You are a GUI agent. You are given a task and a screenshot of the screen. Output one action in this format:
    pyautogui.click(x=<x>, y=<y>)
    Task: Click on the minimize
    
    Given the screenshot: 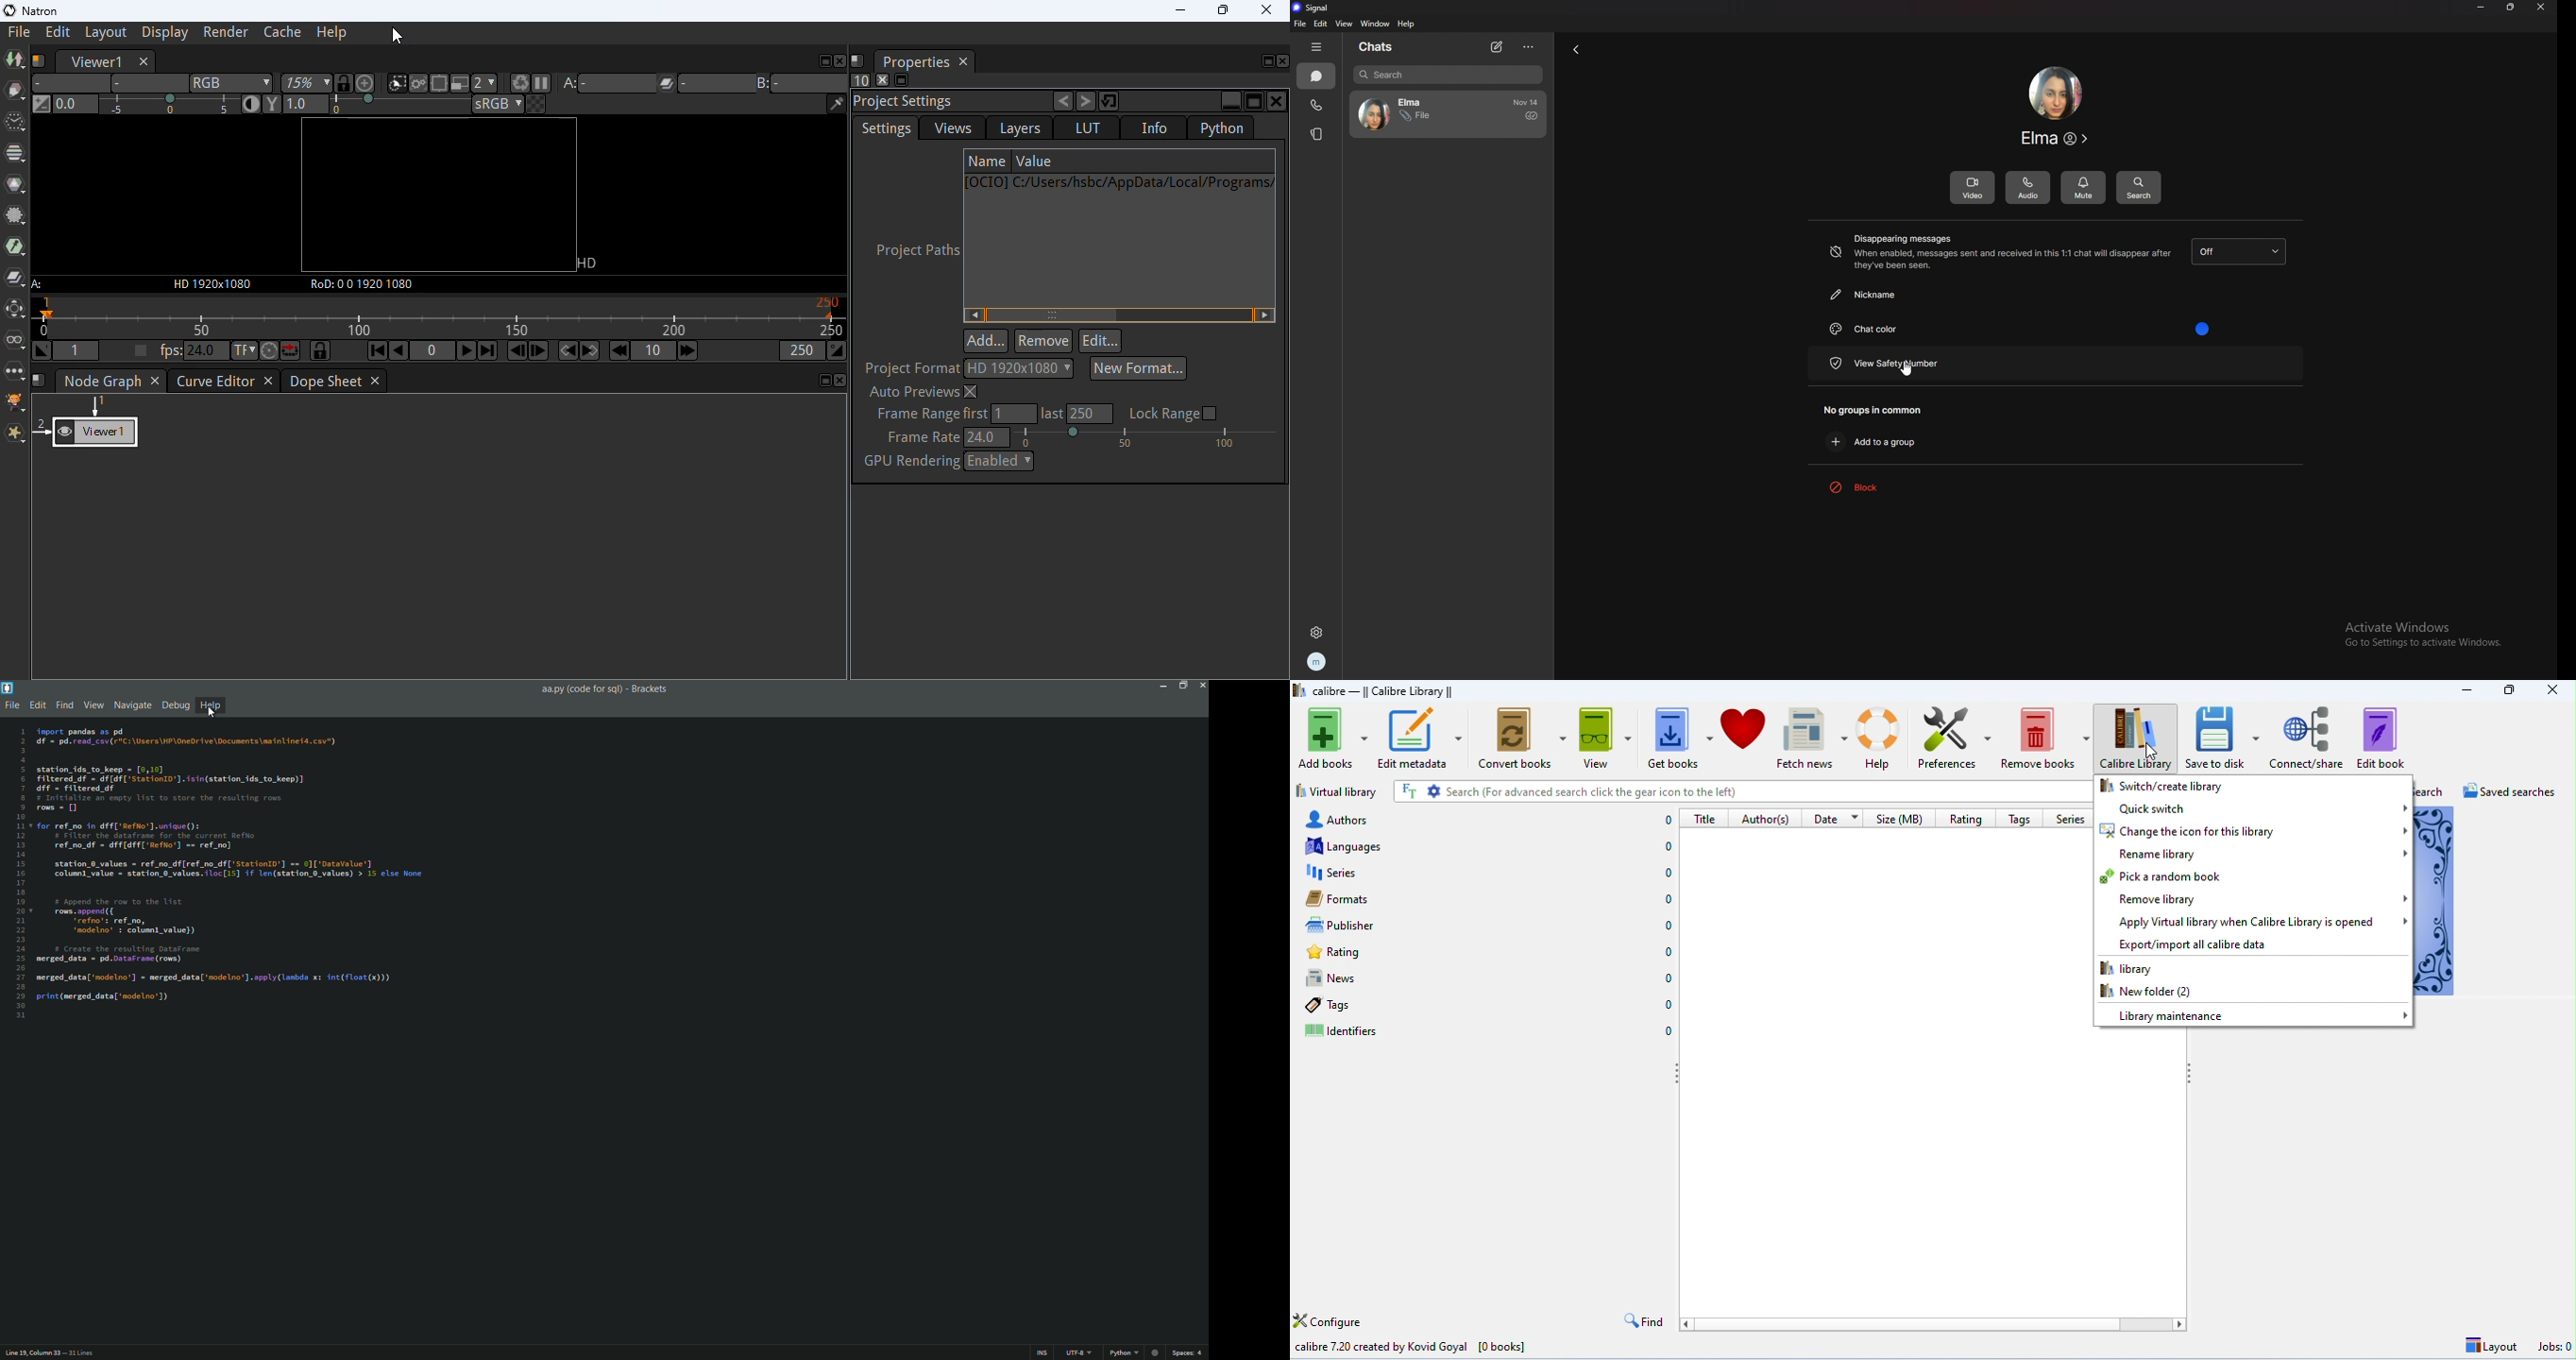 What is the action you would take?
    pyautogui.click(x=1162, y=686)
    